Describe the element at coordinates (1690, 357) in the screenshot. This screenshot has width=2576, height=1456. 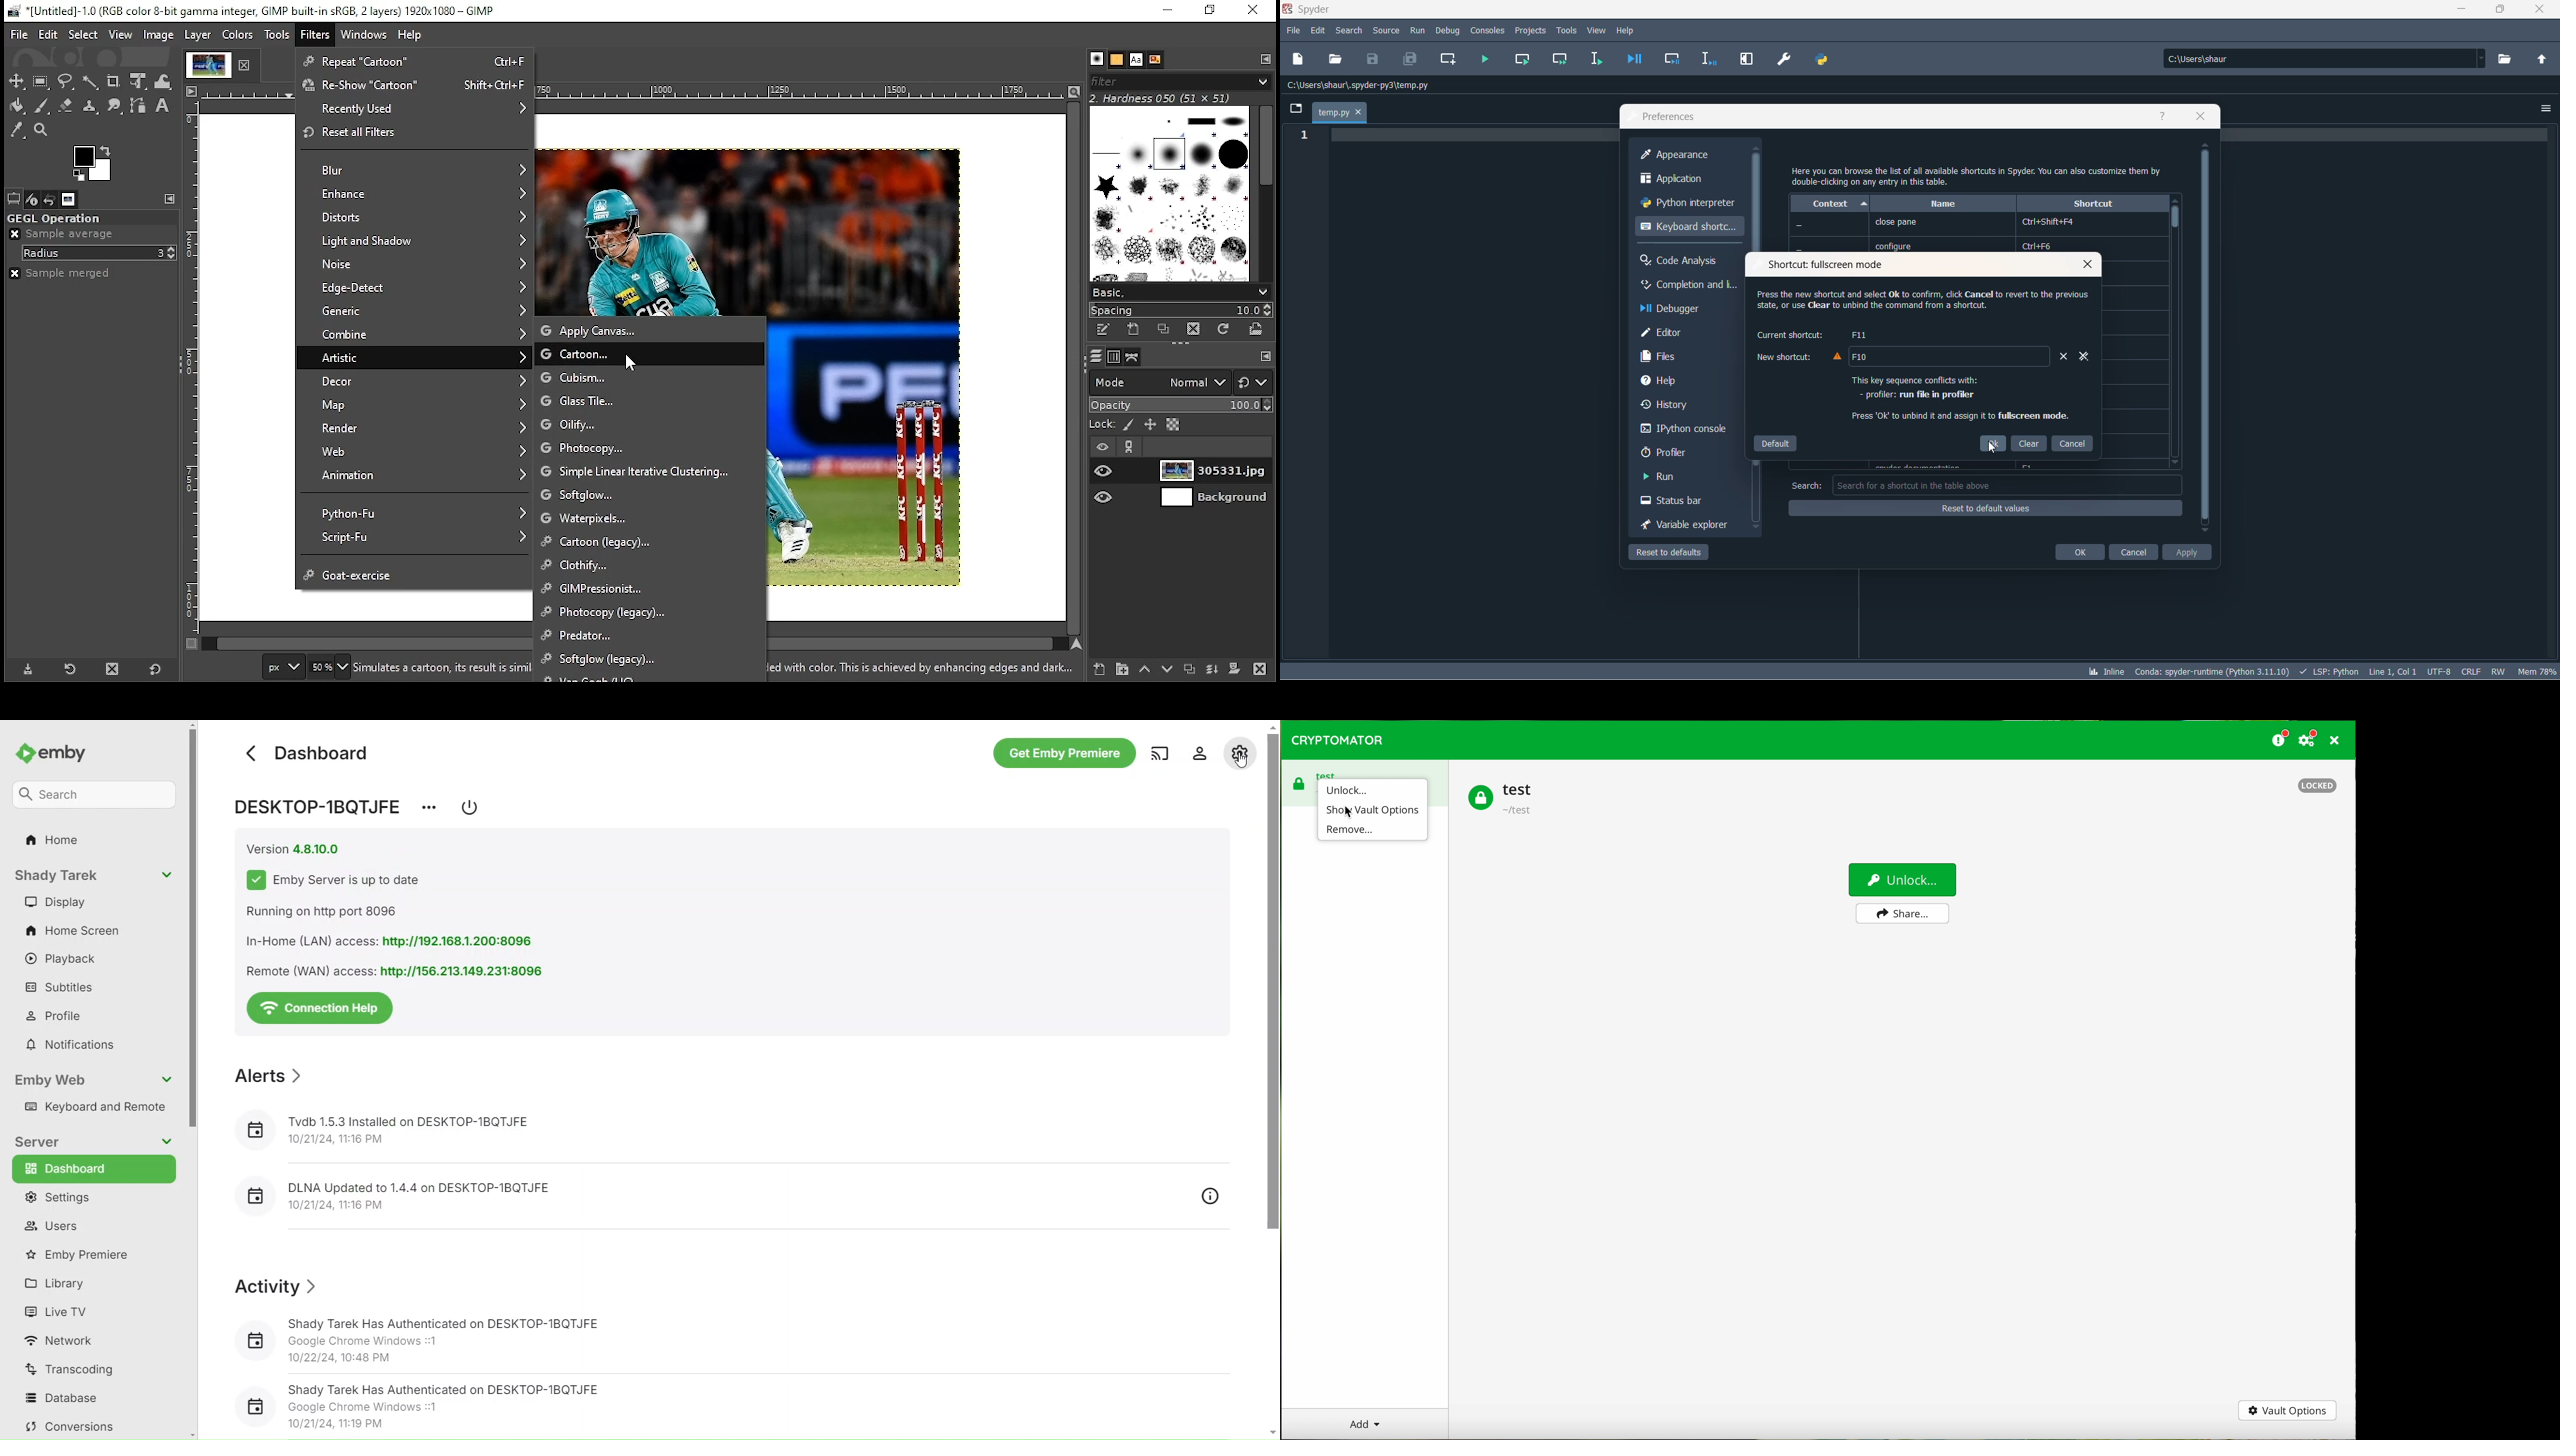
I see `files` at that location.